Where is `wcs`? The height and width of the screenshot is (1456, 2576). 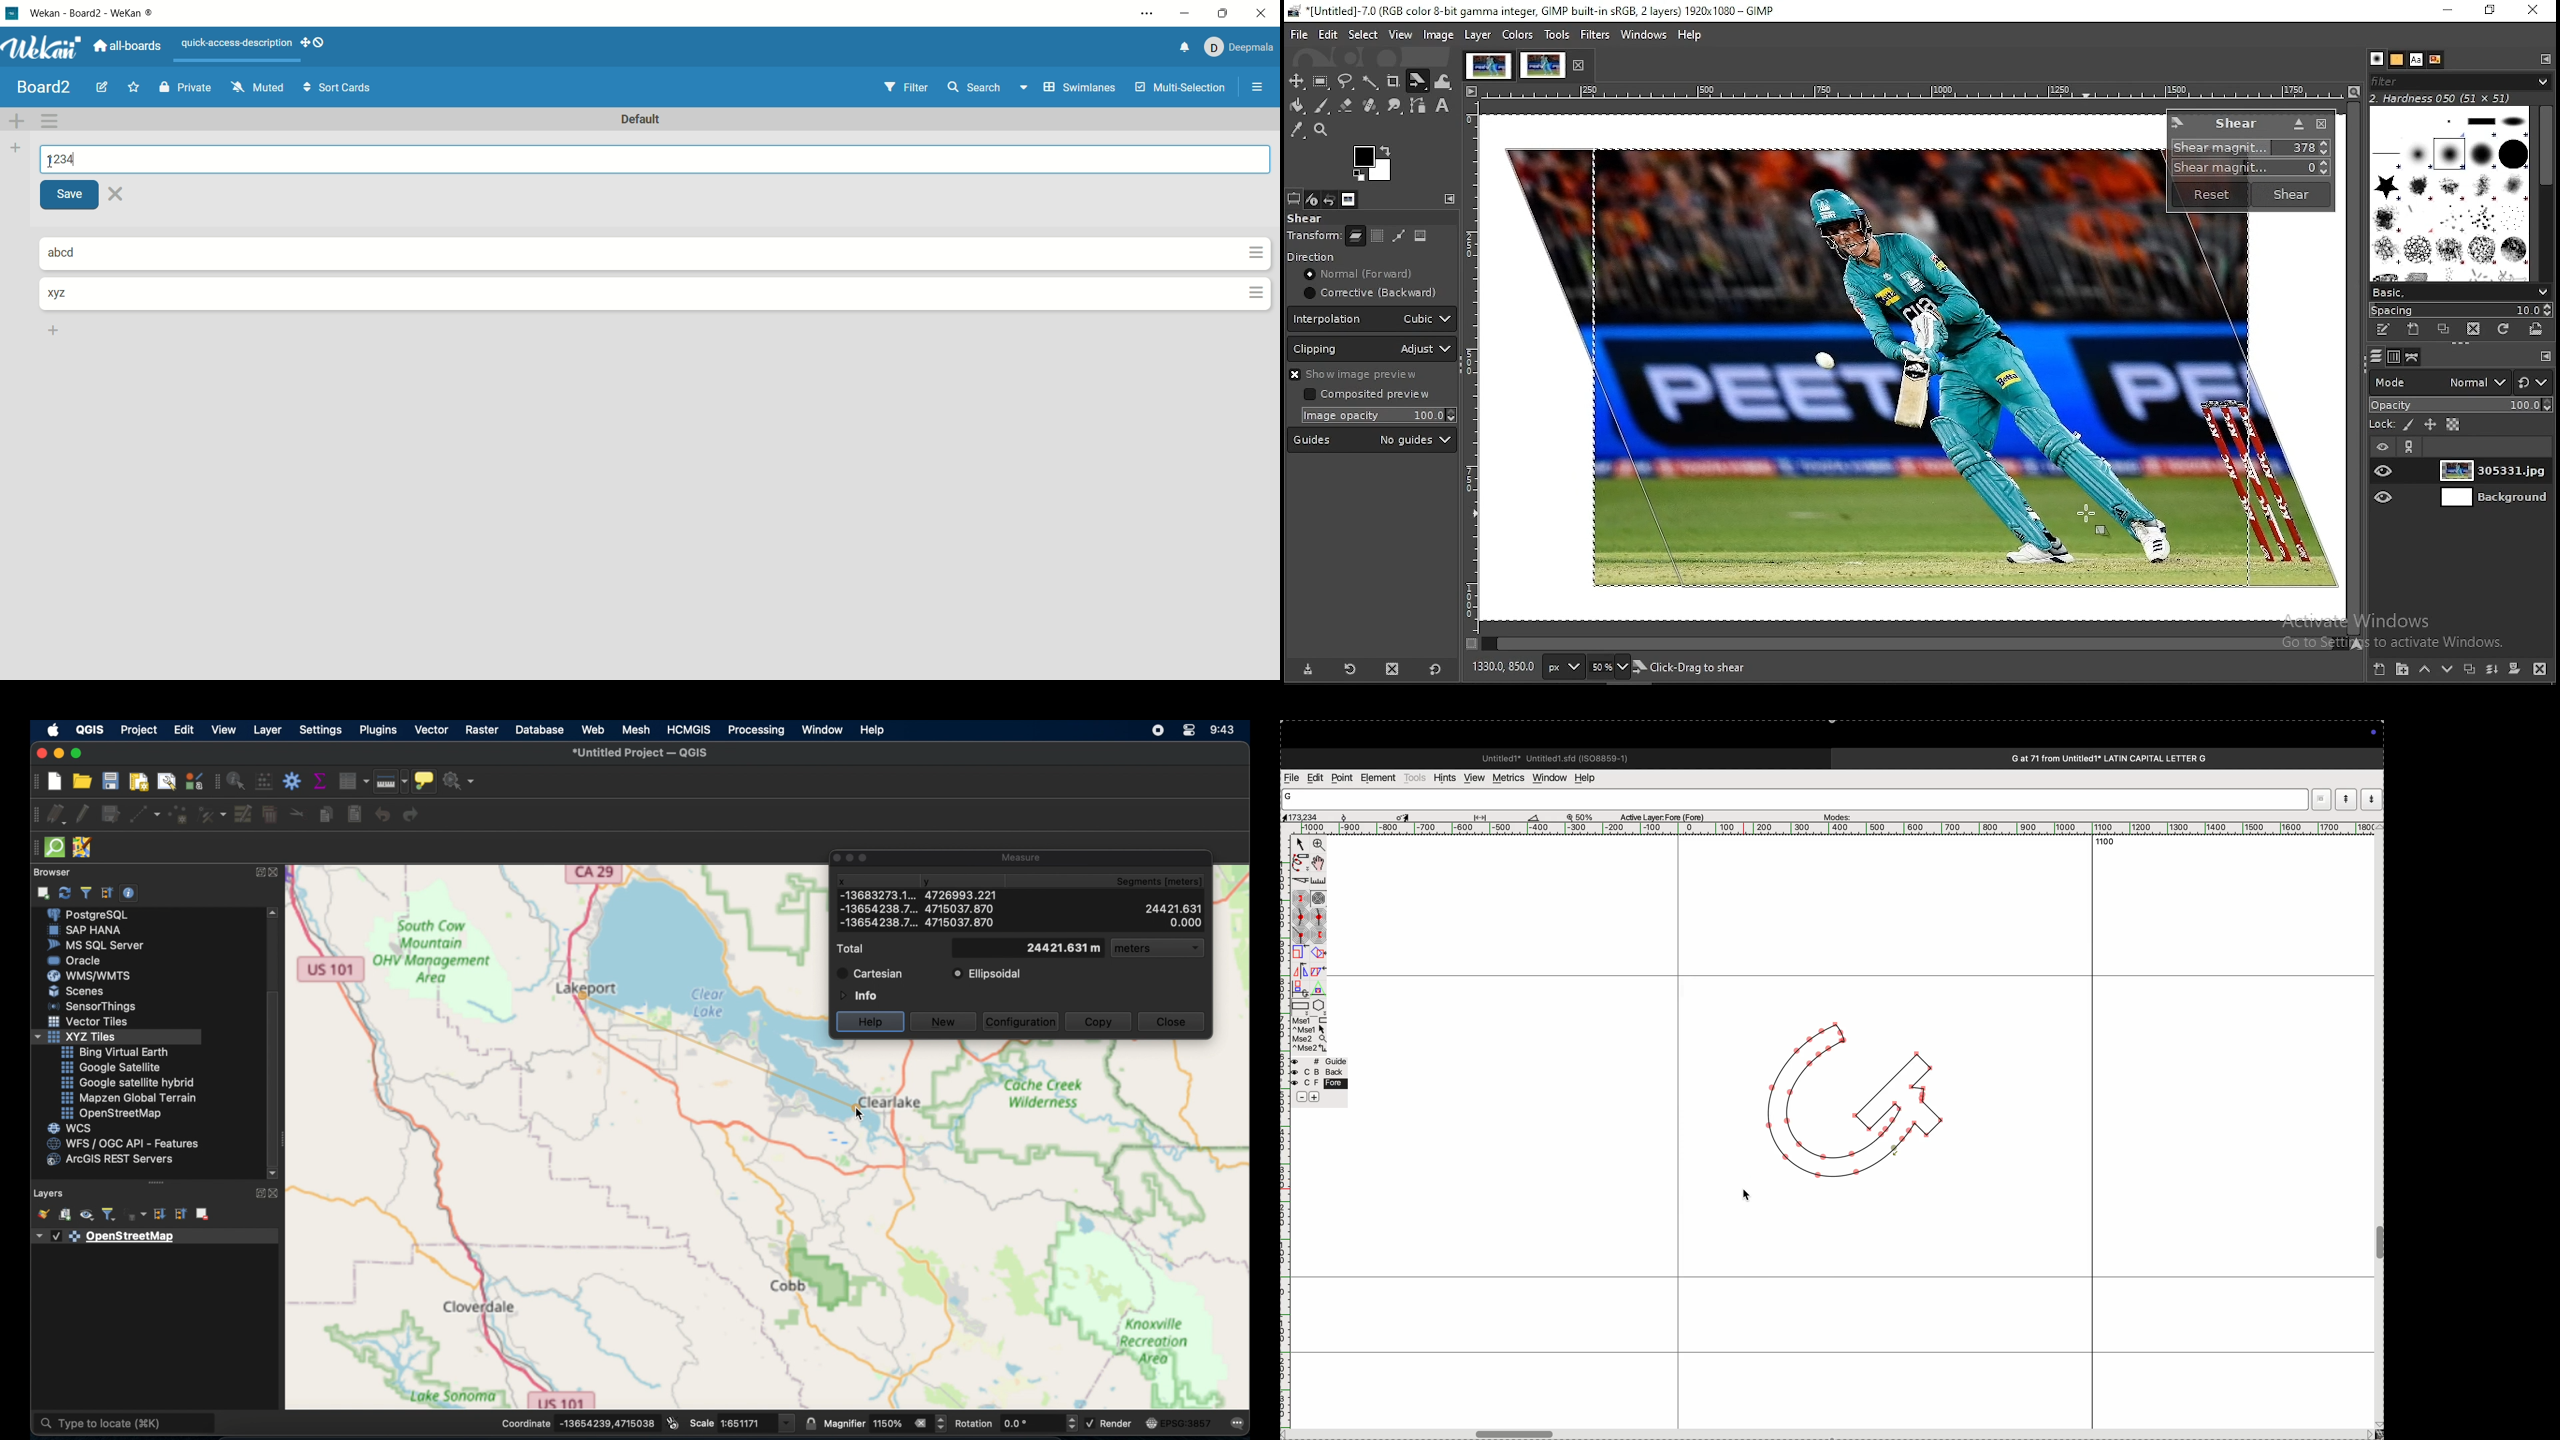
wcs is located at coordinates (71, 1128).